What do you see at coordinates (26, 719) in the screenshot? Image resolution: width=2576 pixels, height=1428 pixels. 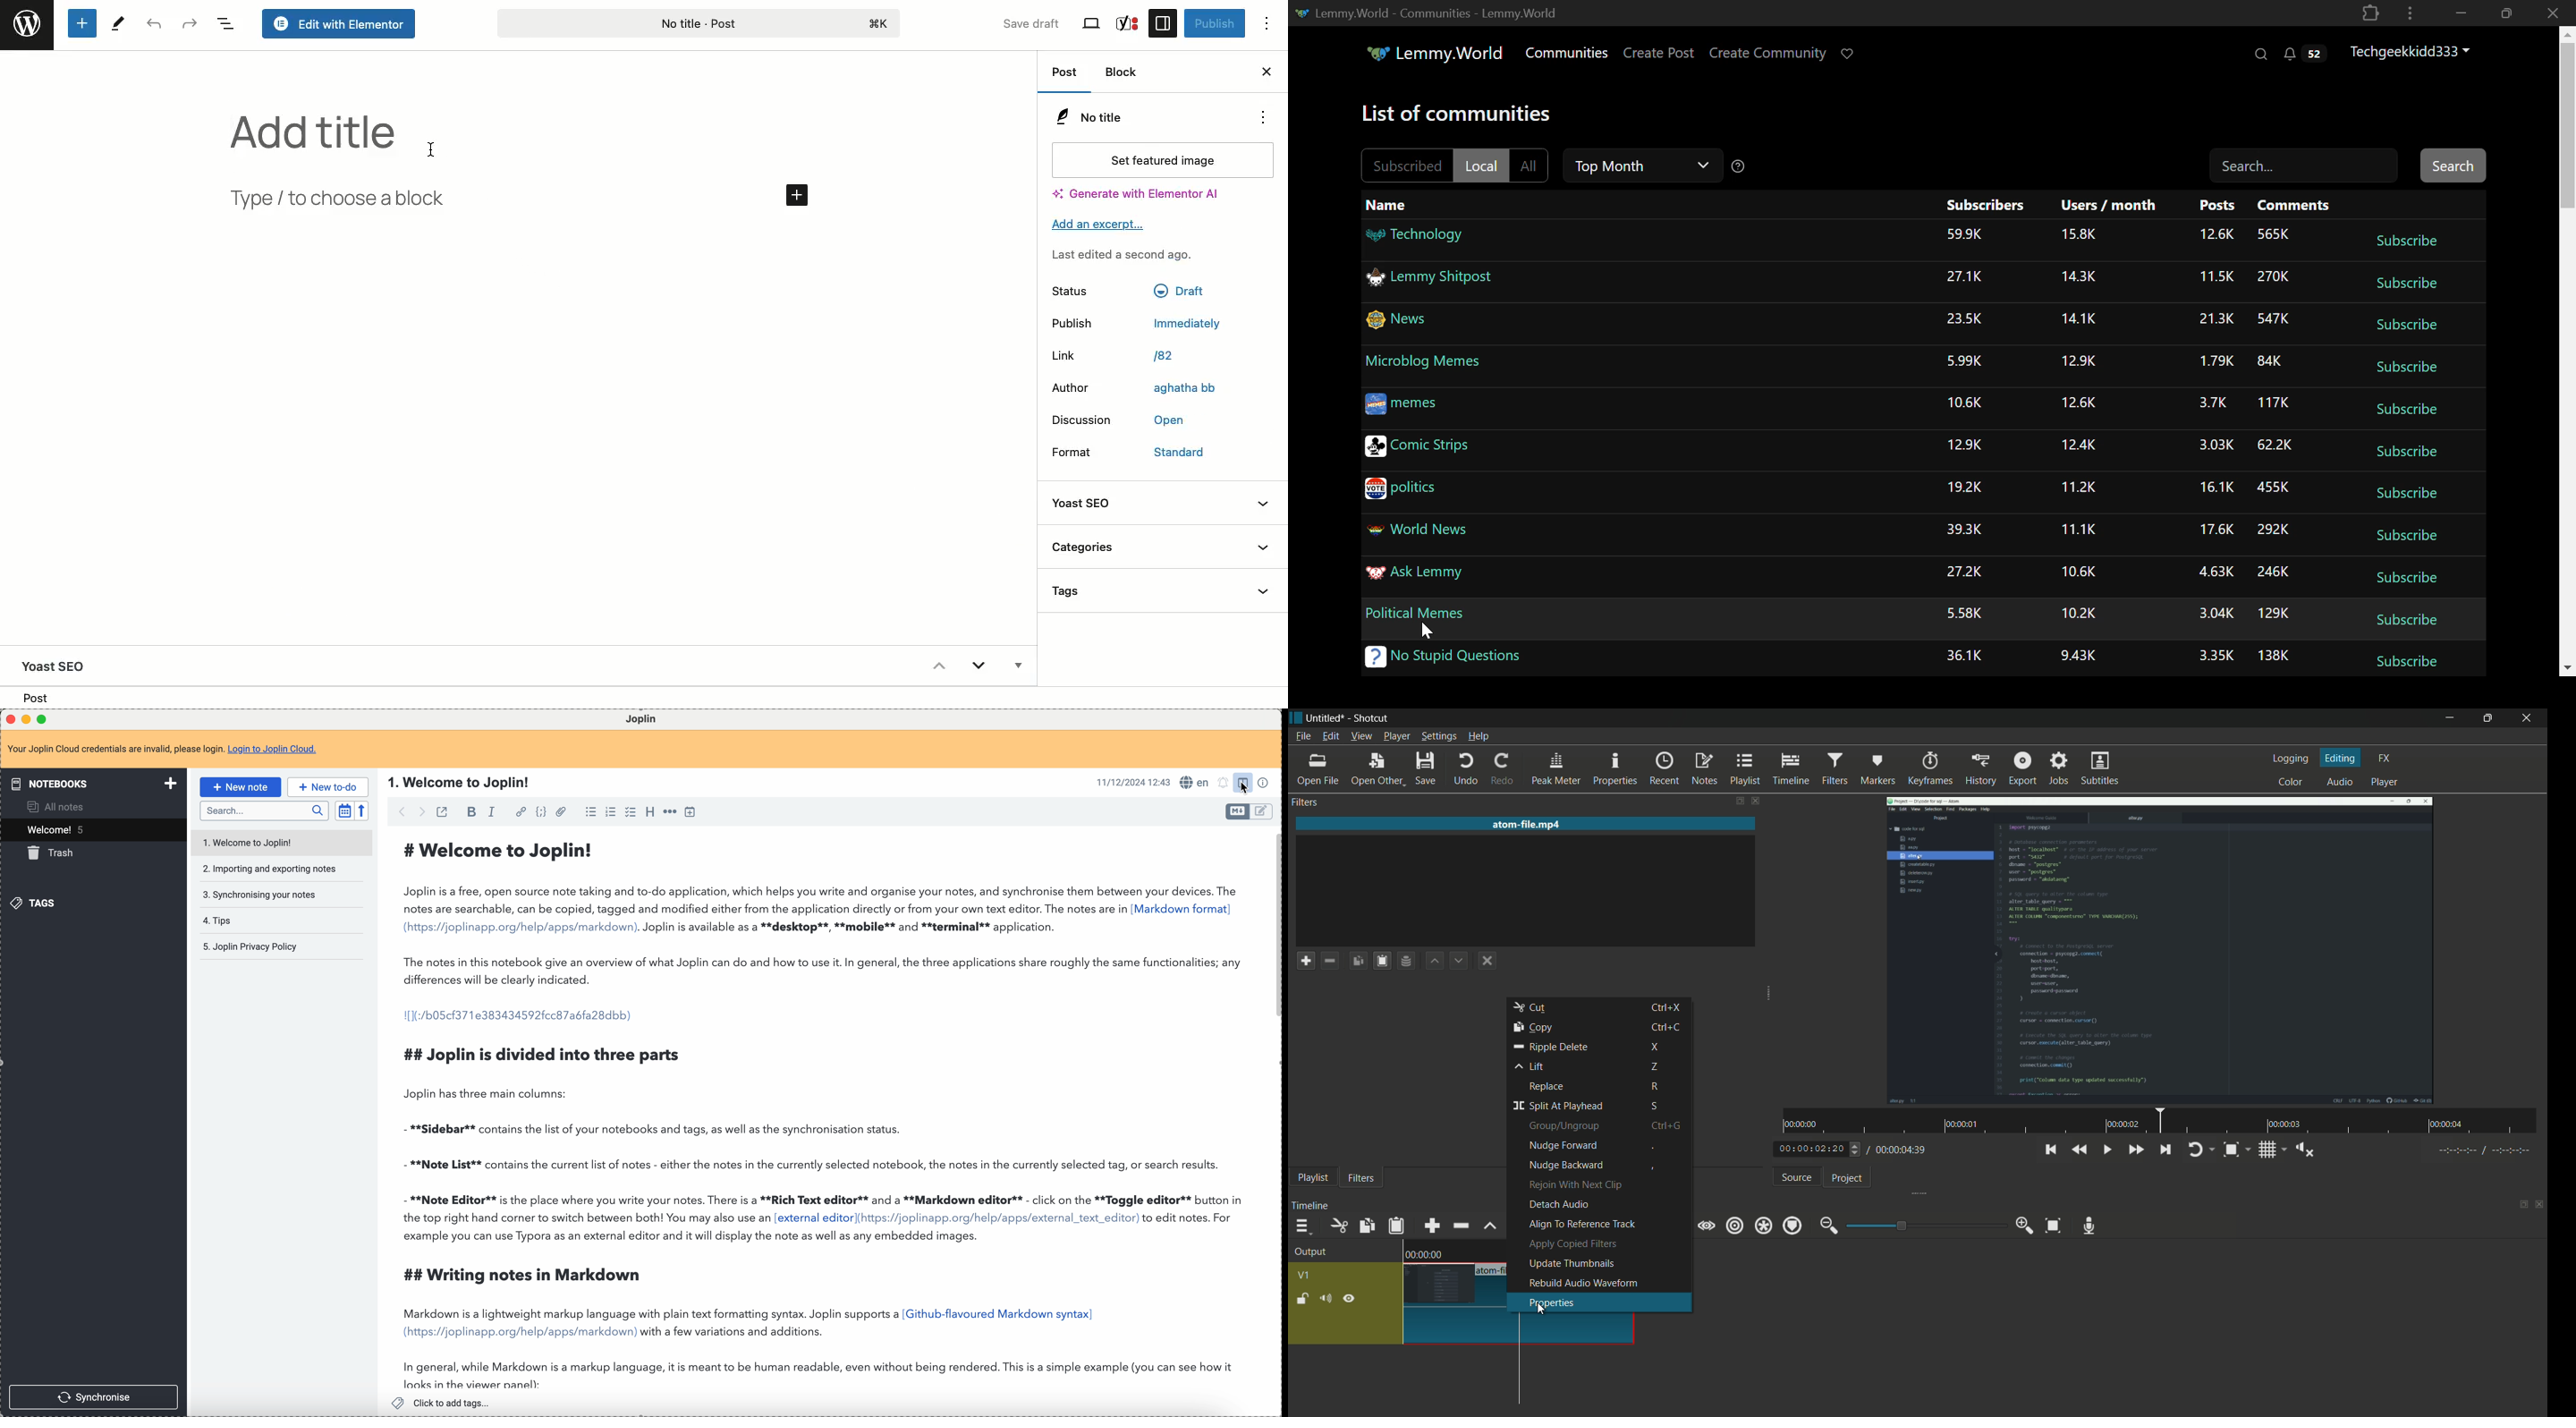 I see `minimize` at bounding box center [26, 719].